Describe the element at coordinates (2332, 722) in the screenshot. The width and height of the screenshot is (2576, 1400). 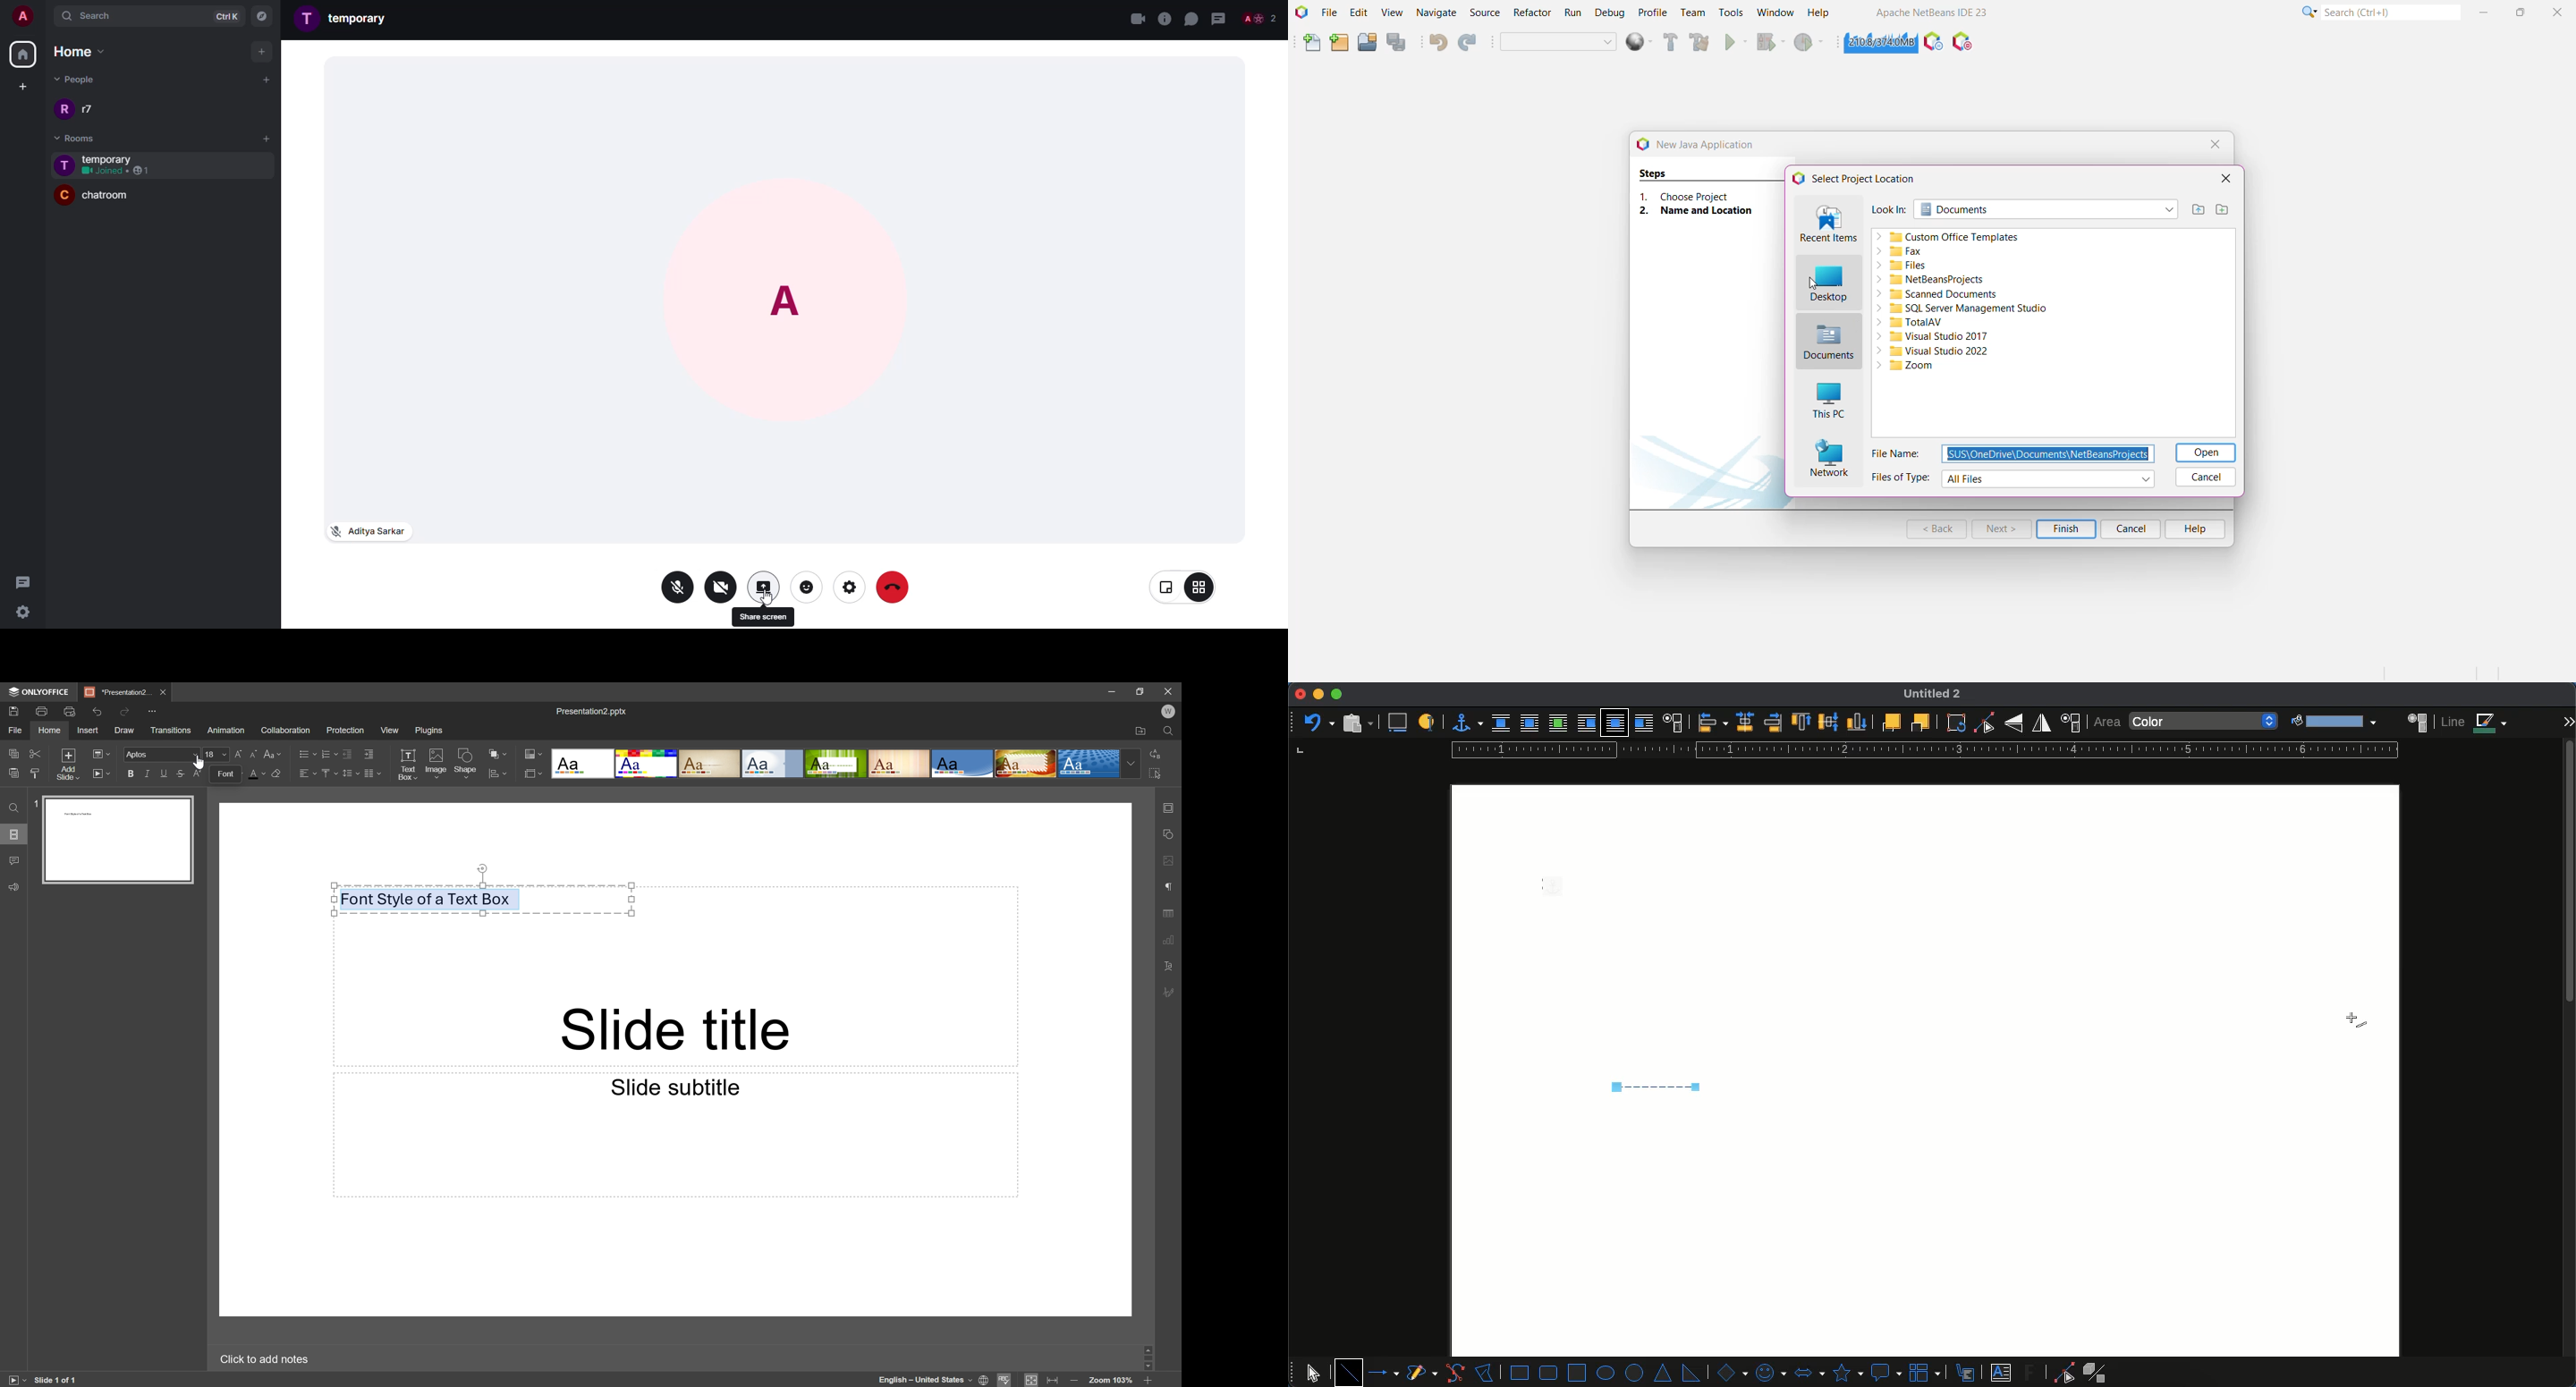
I see `fill color` at that location.